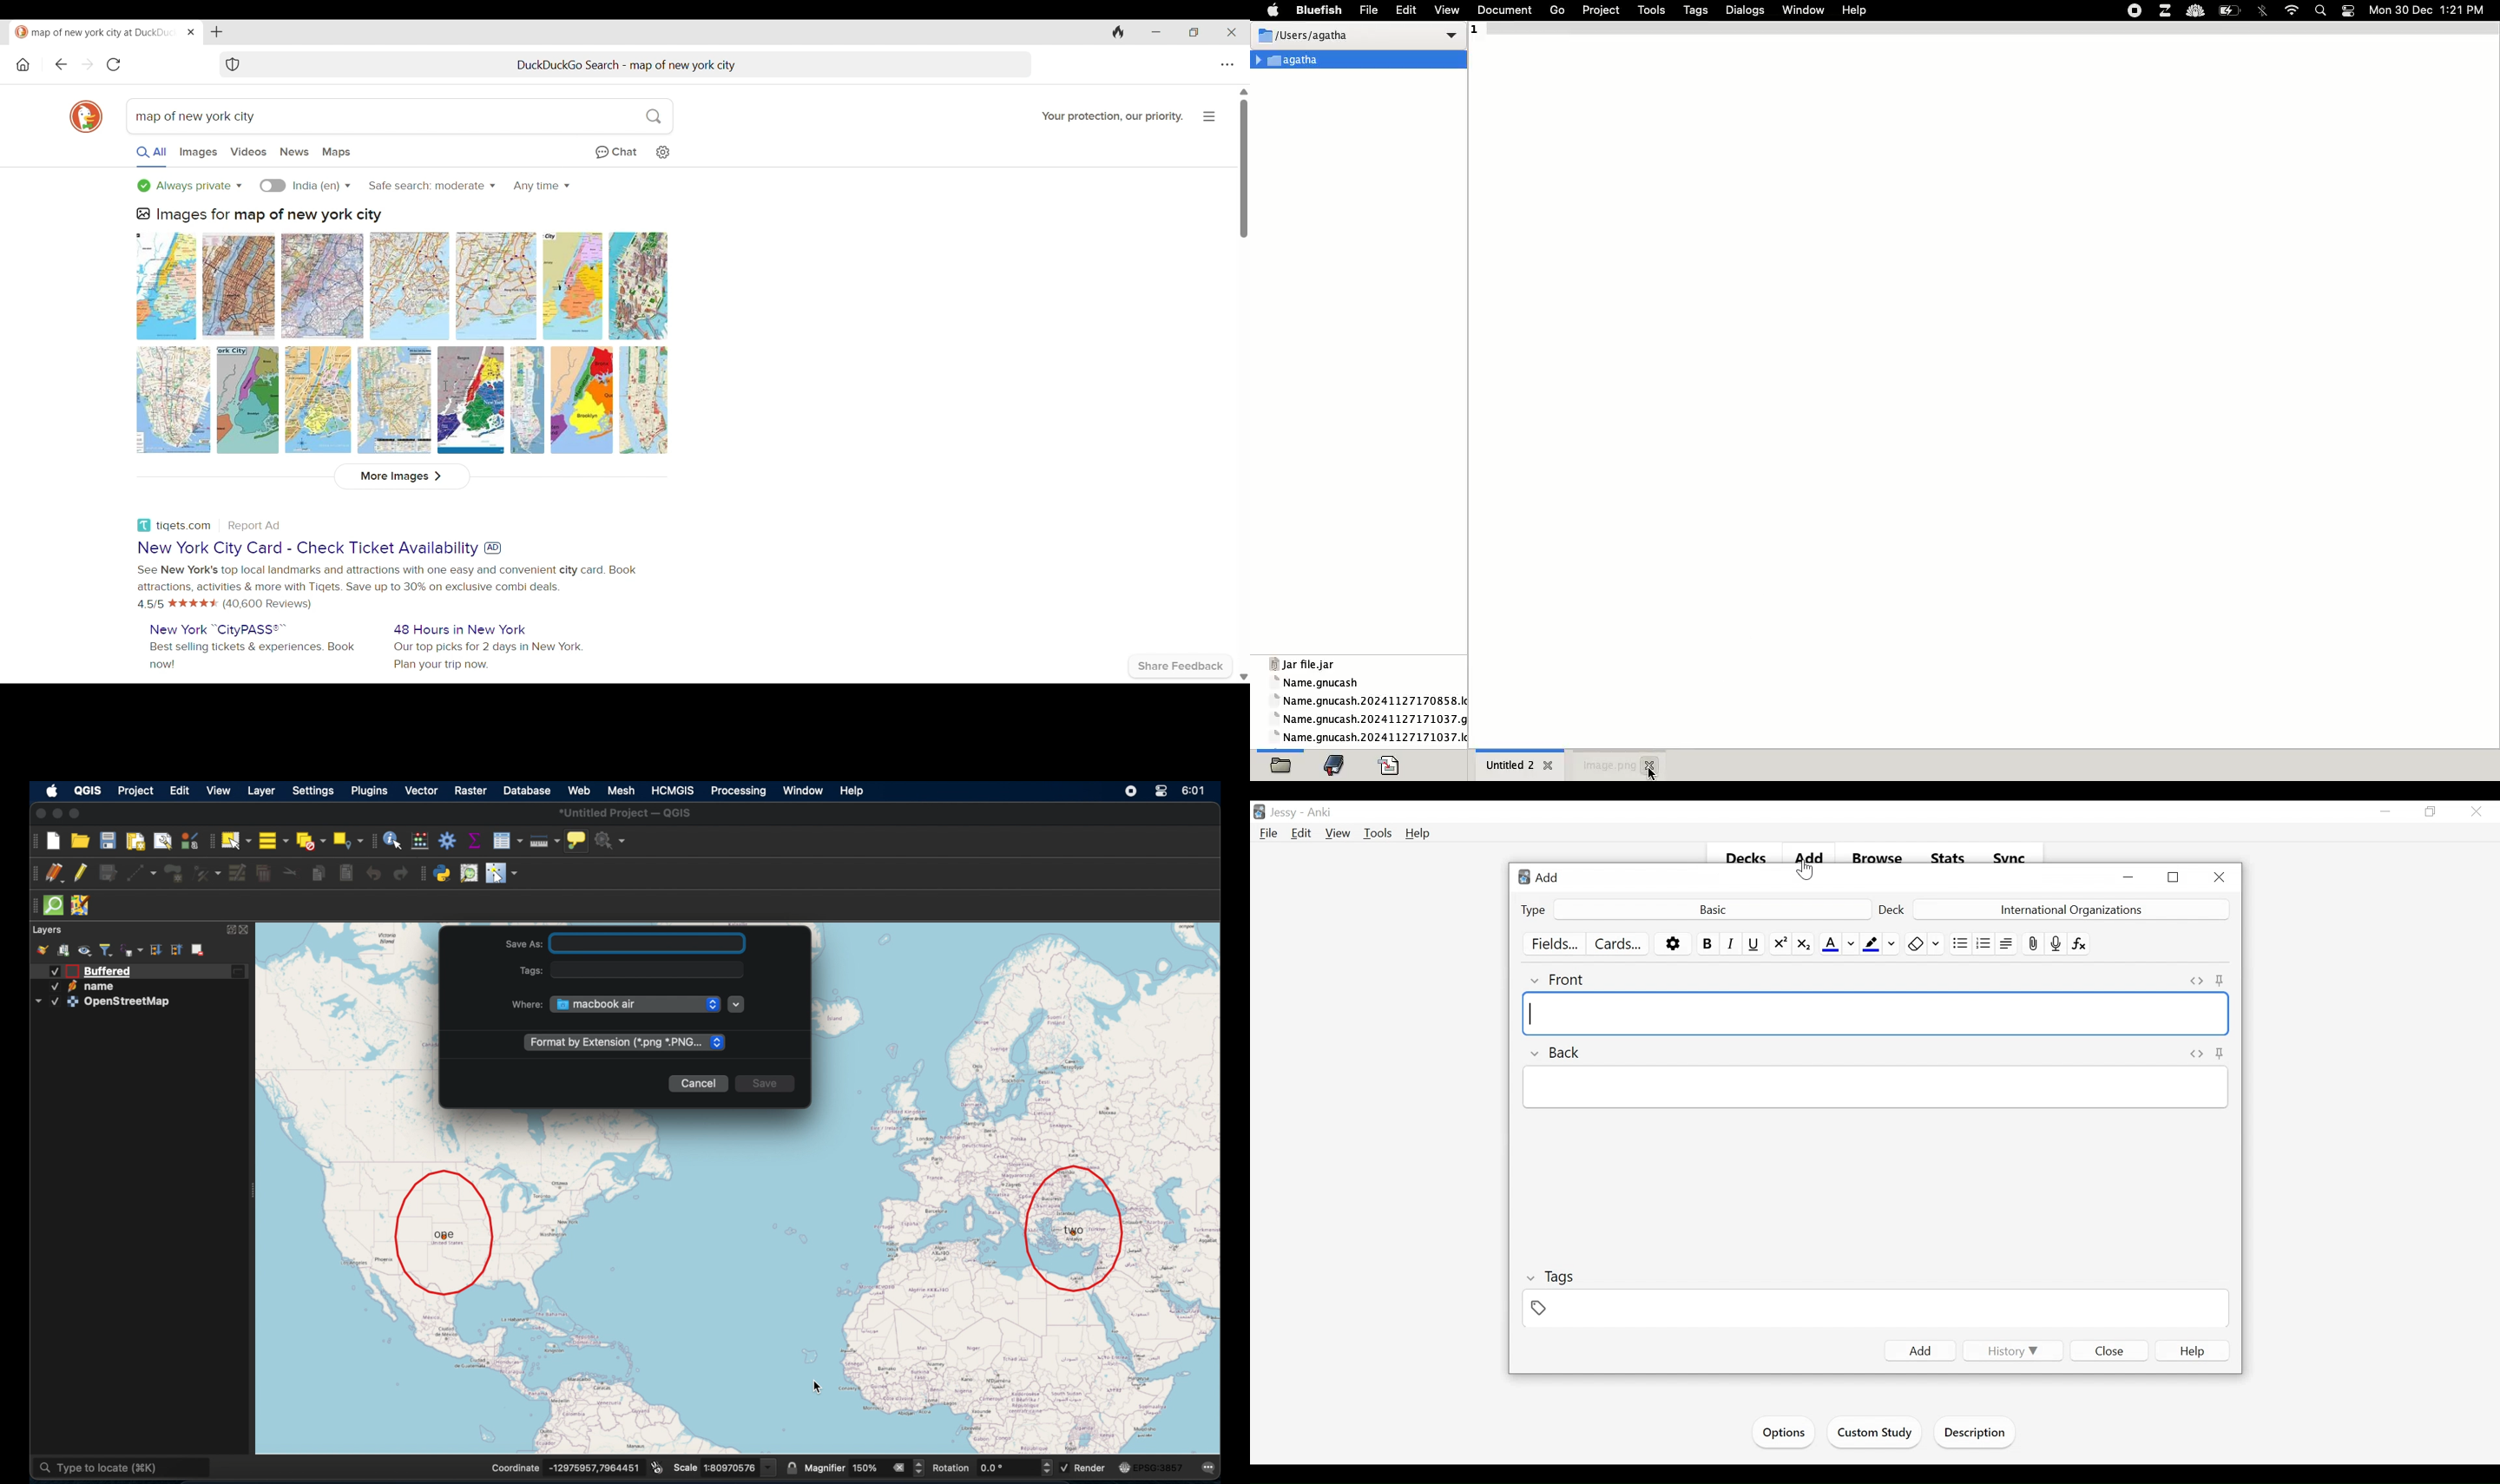  I want to click on collapse all, so click(177, 950).